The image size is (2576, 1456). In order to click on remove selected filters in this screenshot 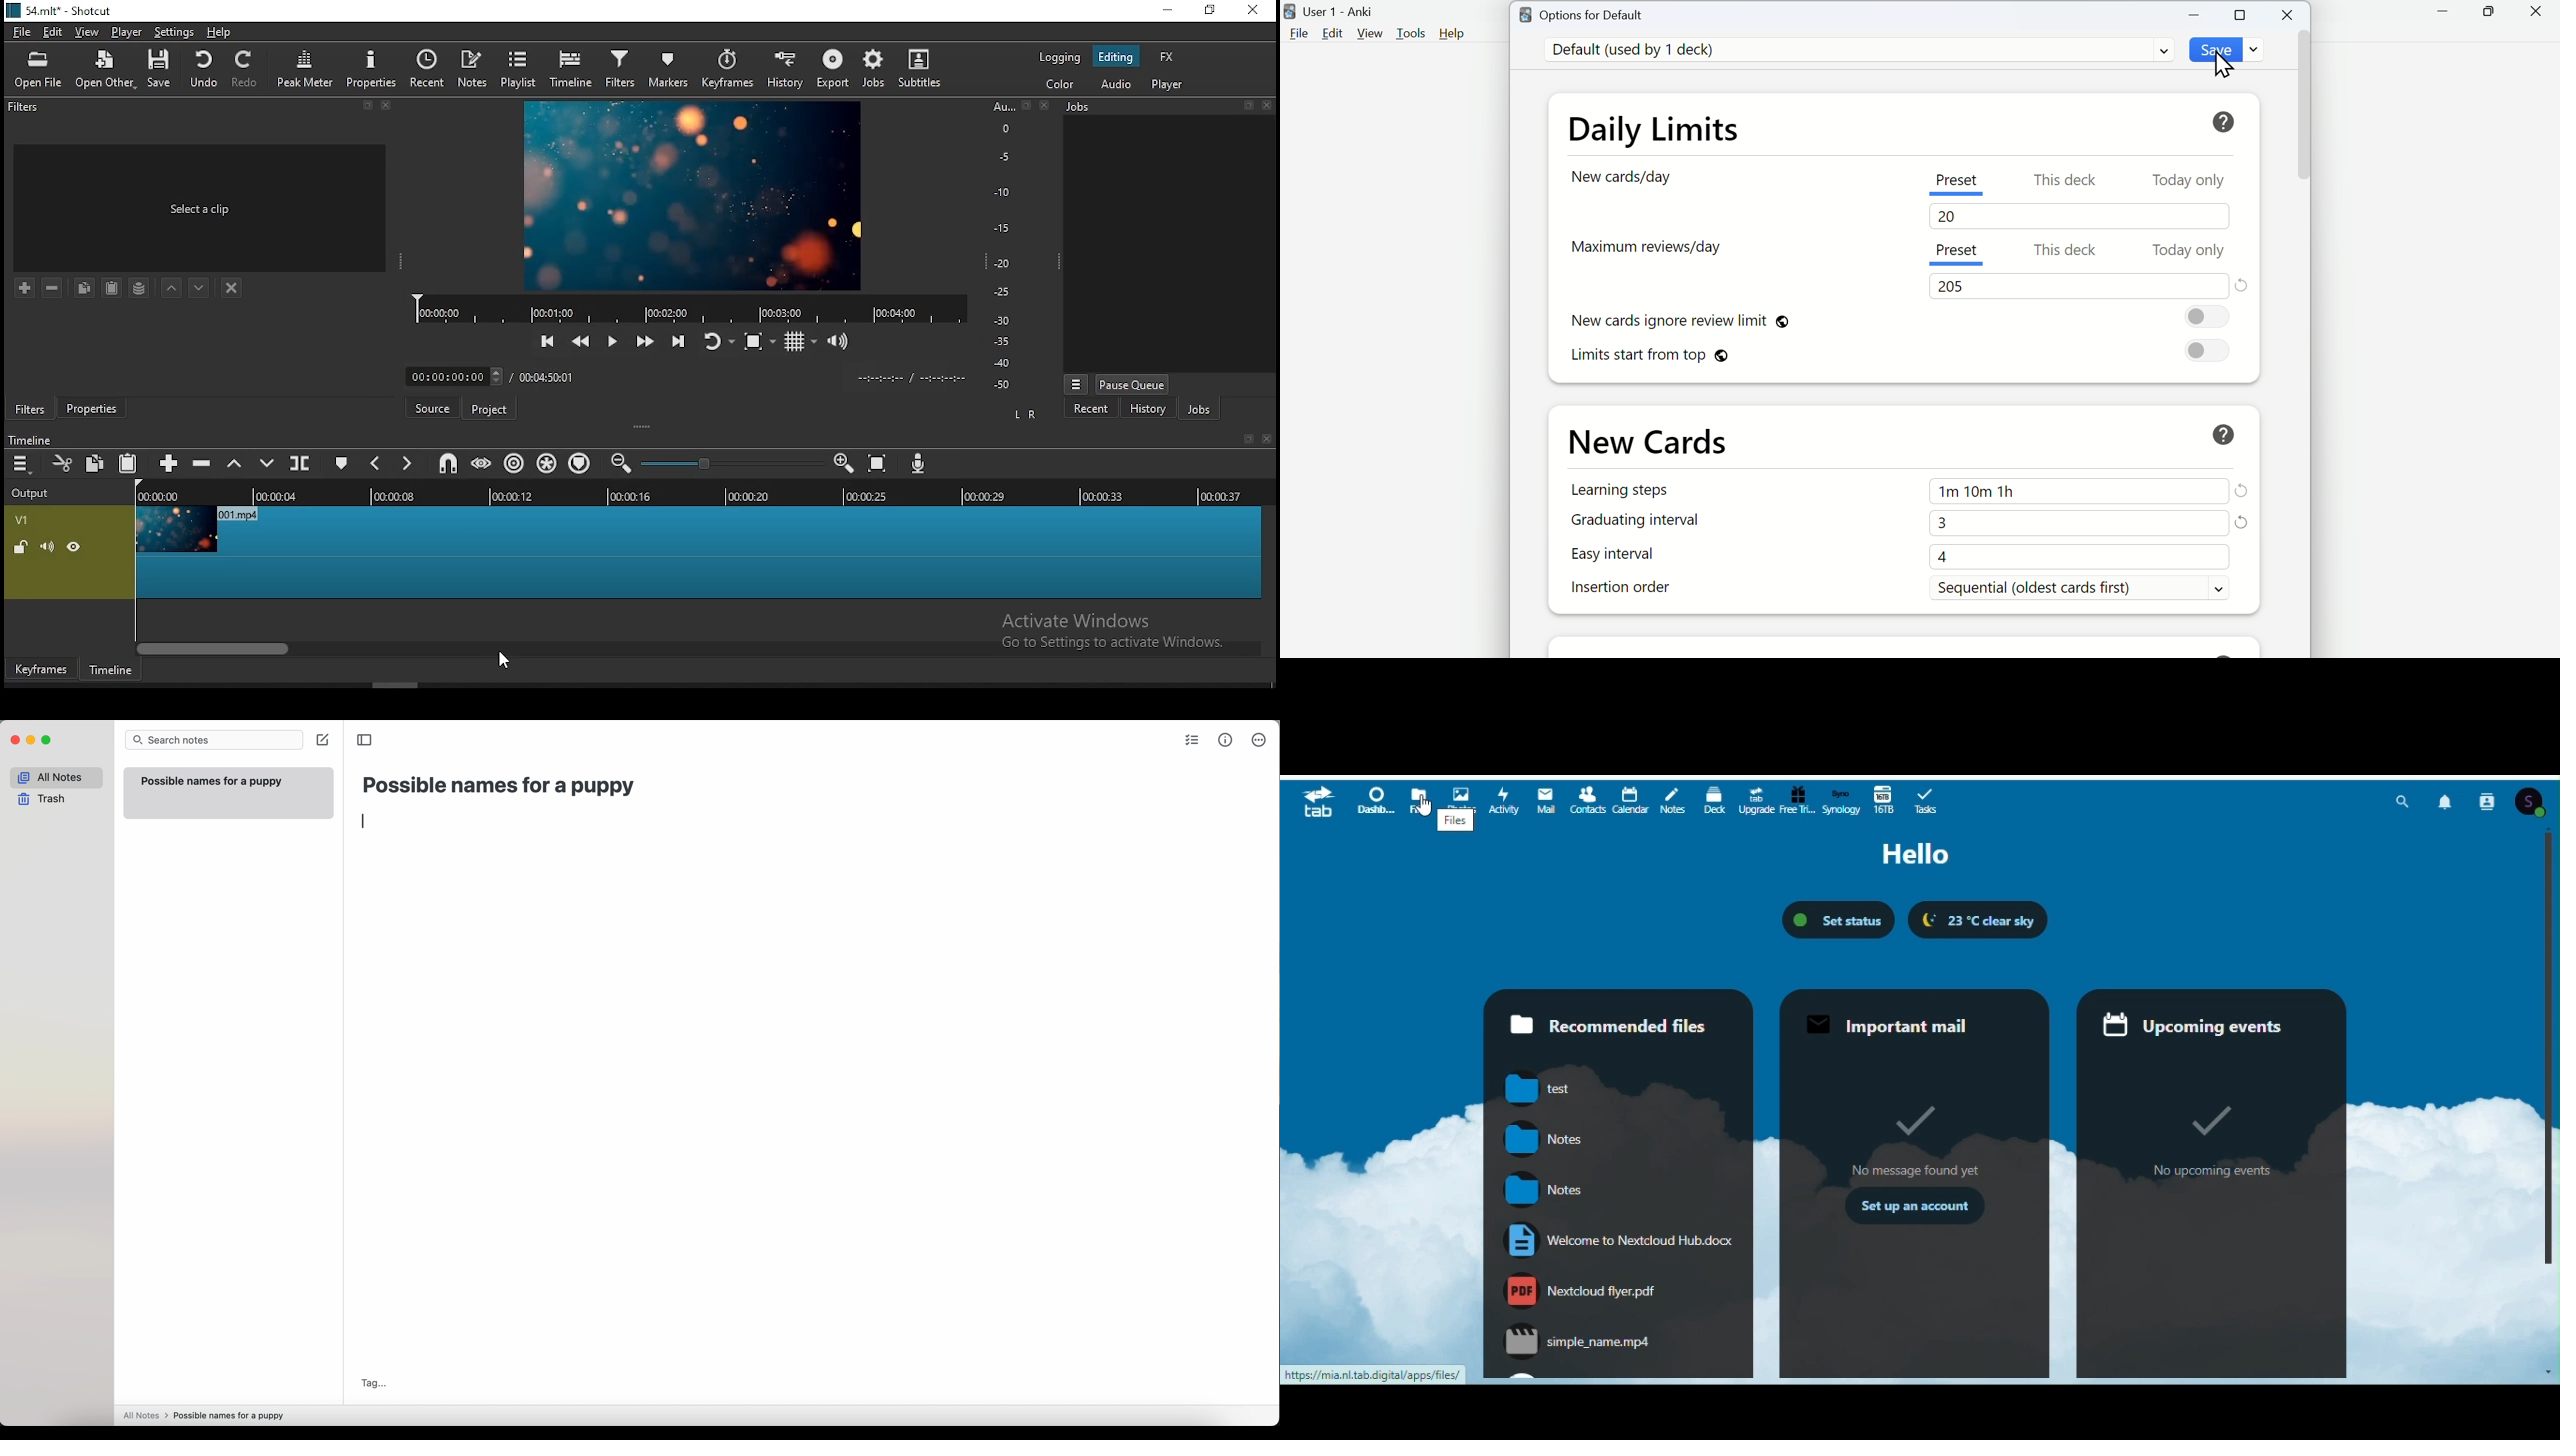, I will do `click(53, 288)`.